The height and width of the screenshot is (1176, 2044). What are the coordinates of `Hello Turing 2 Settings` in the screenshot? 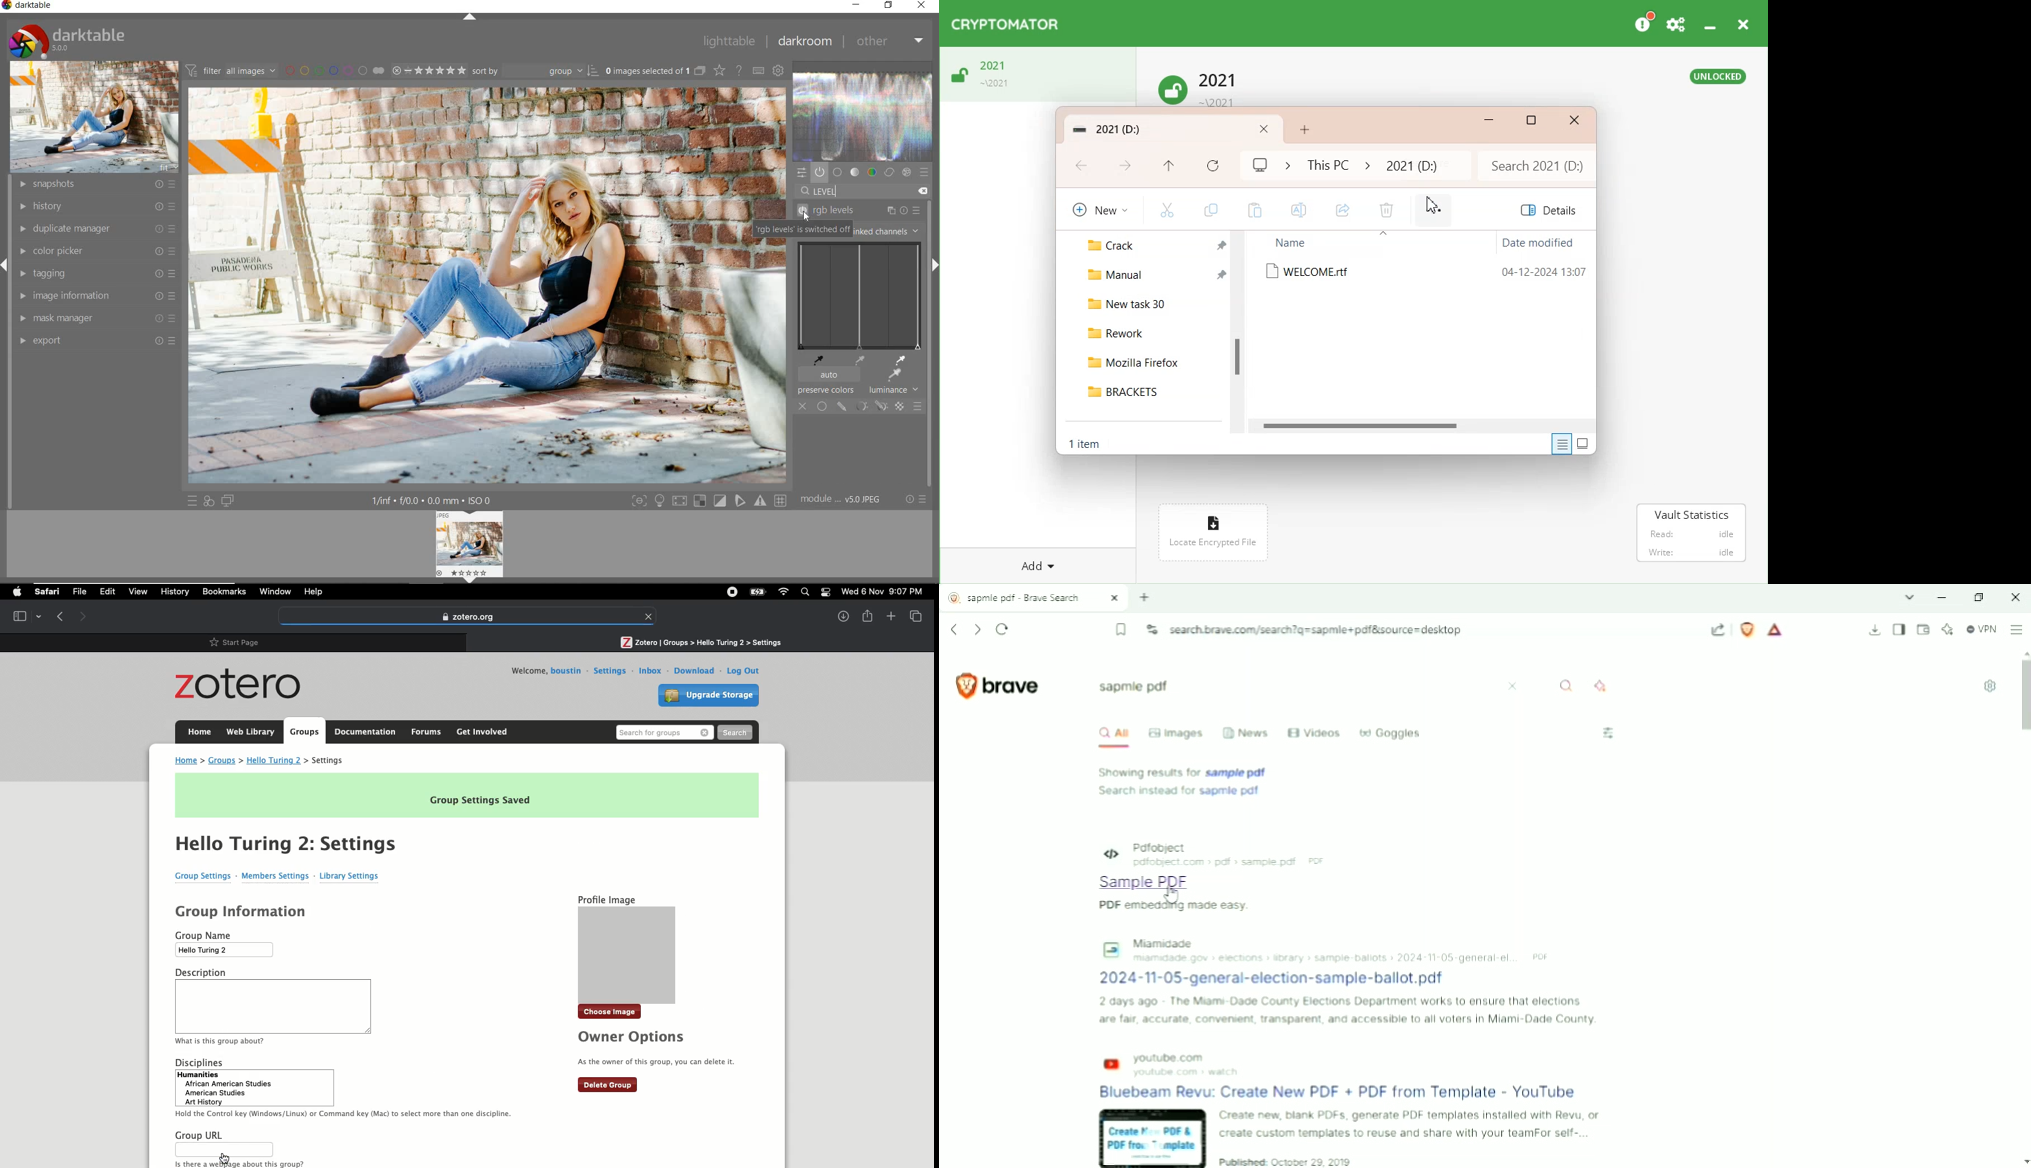 It's located at (286, 842).